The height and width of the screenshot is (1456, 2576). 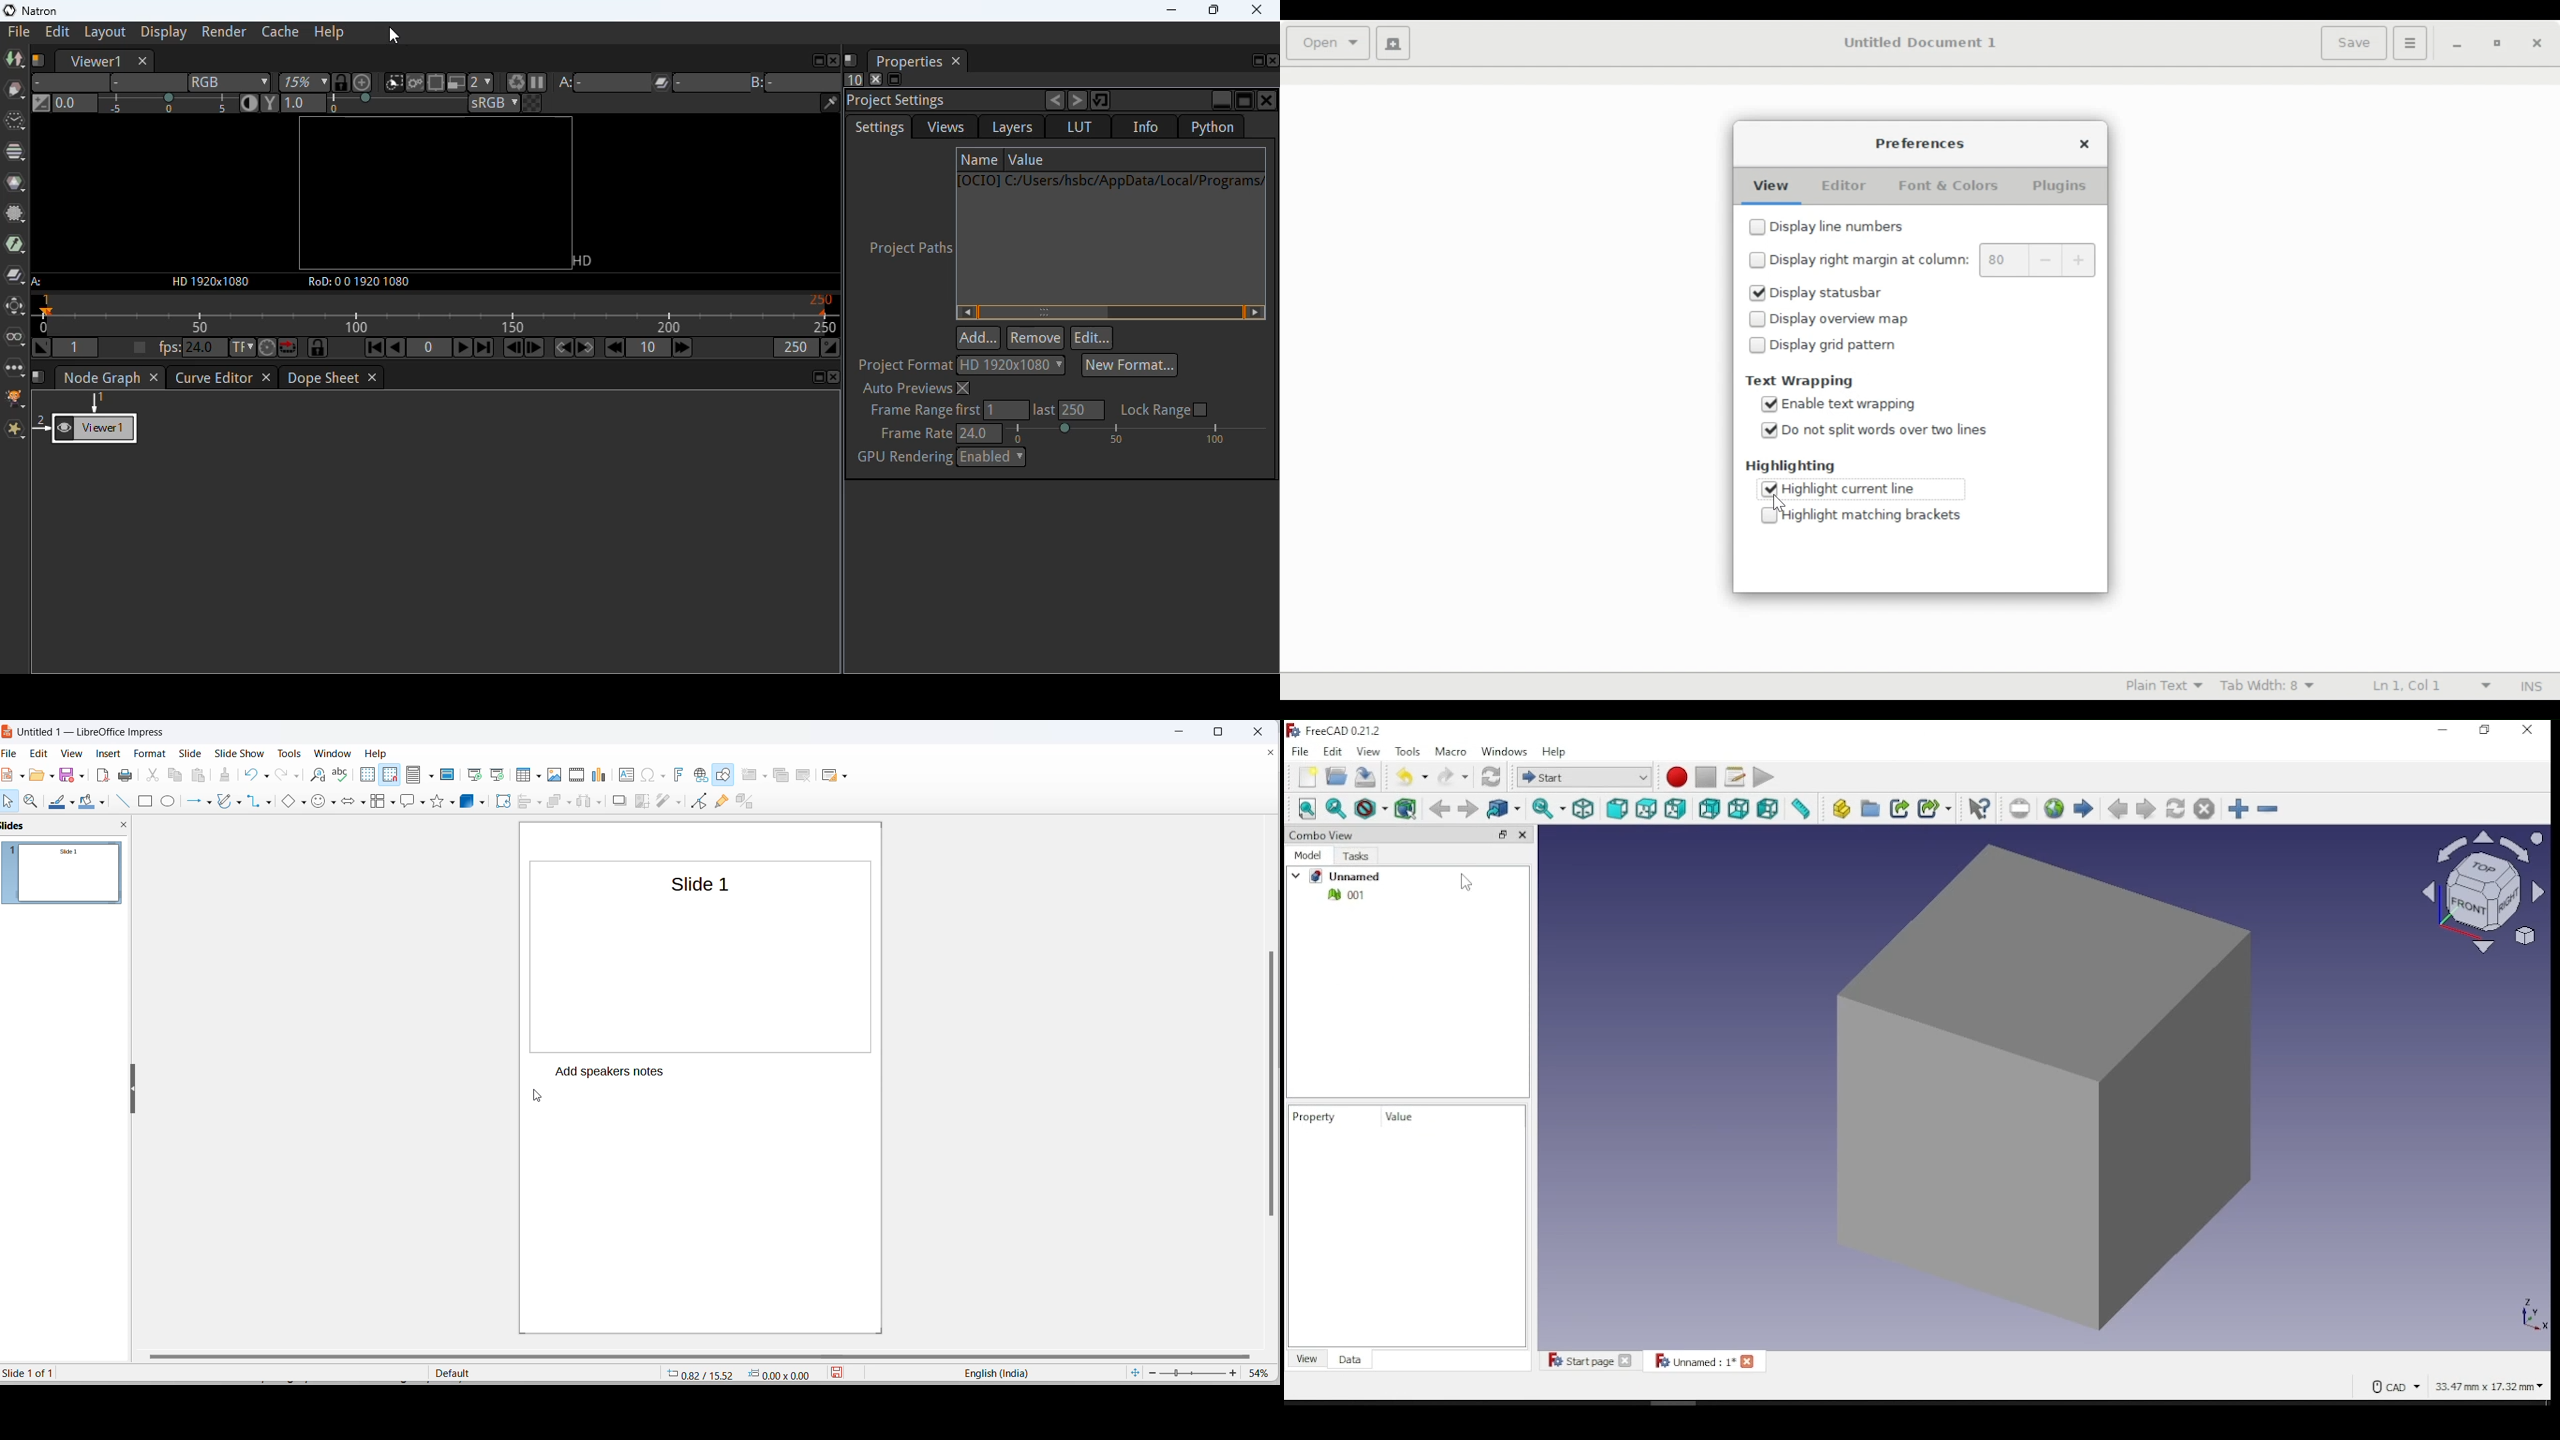 What do you see at coordinates (1262, 1374) in the screenshot?
I see `zoom percentage` at bounding box center [1262, 1374].